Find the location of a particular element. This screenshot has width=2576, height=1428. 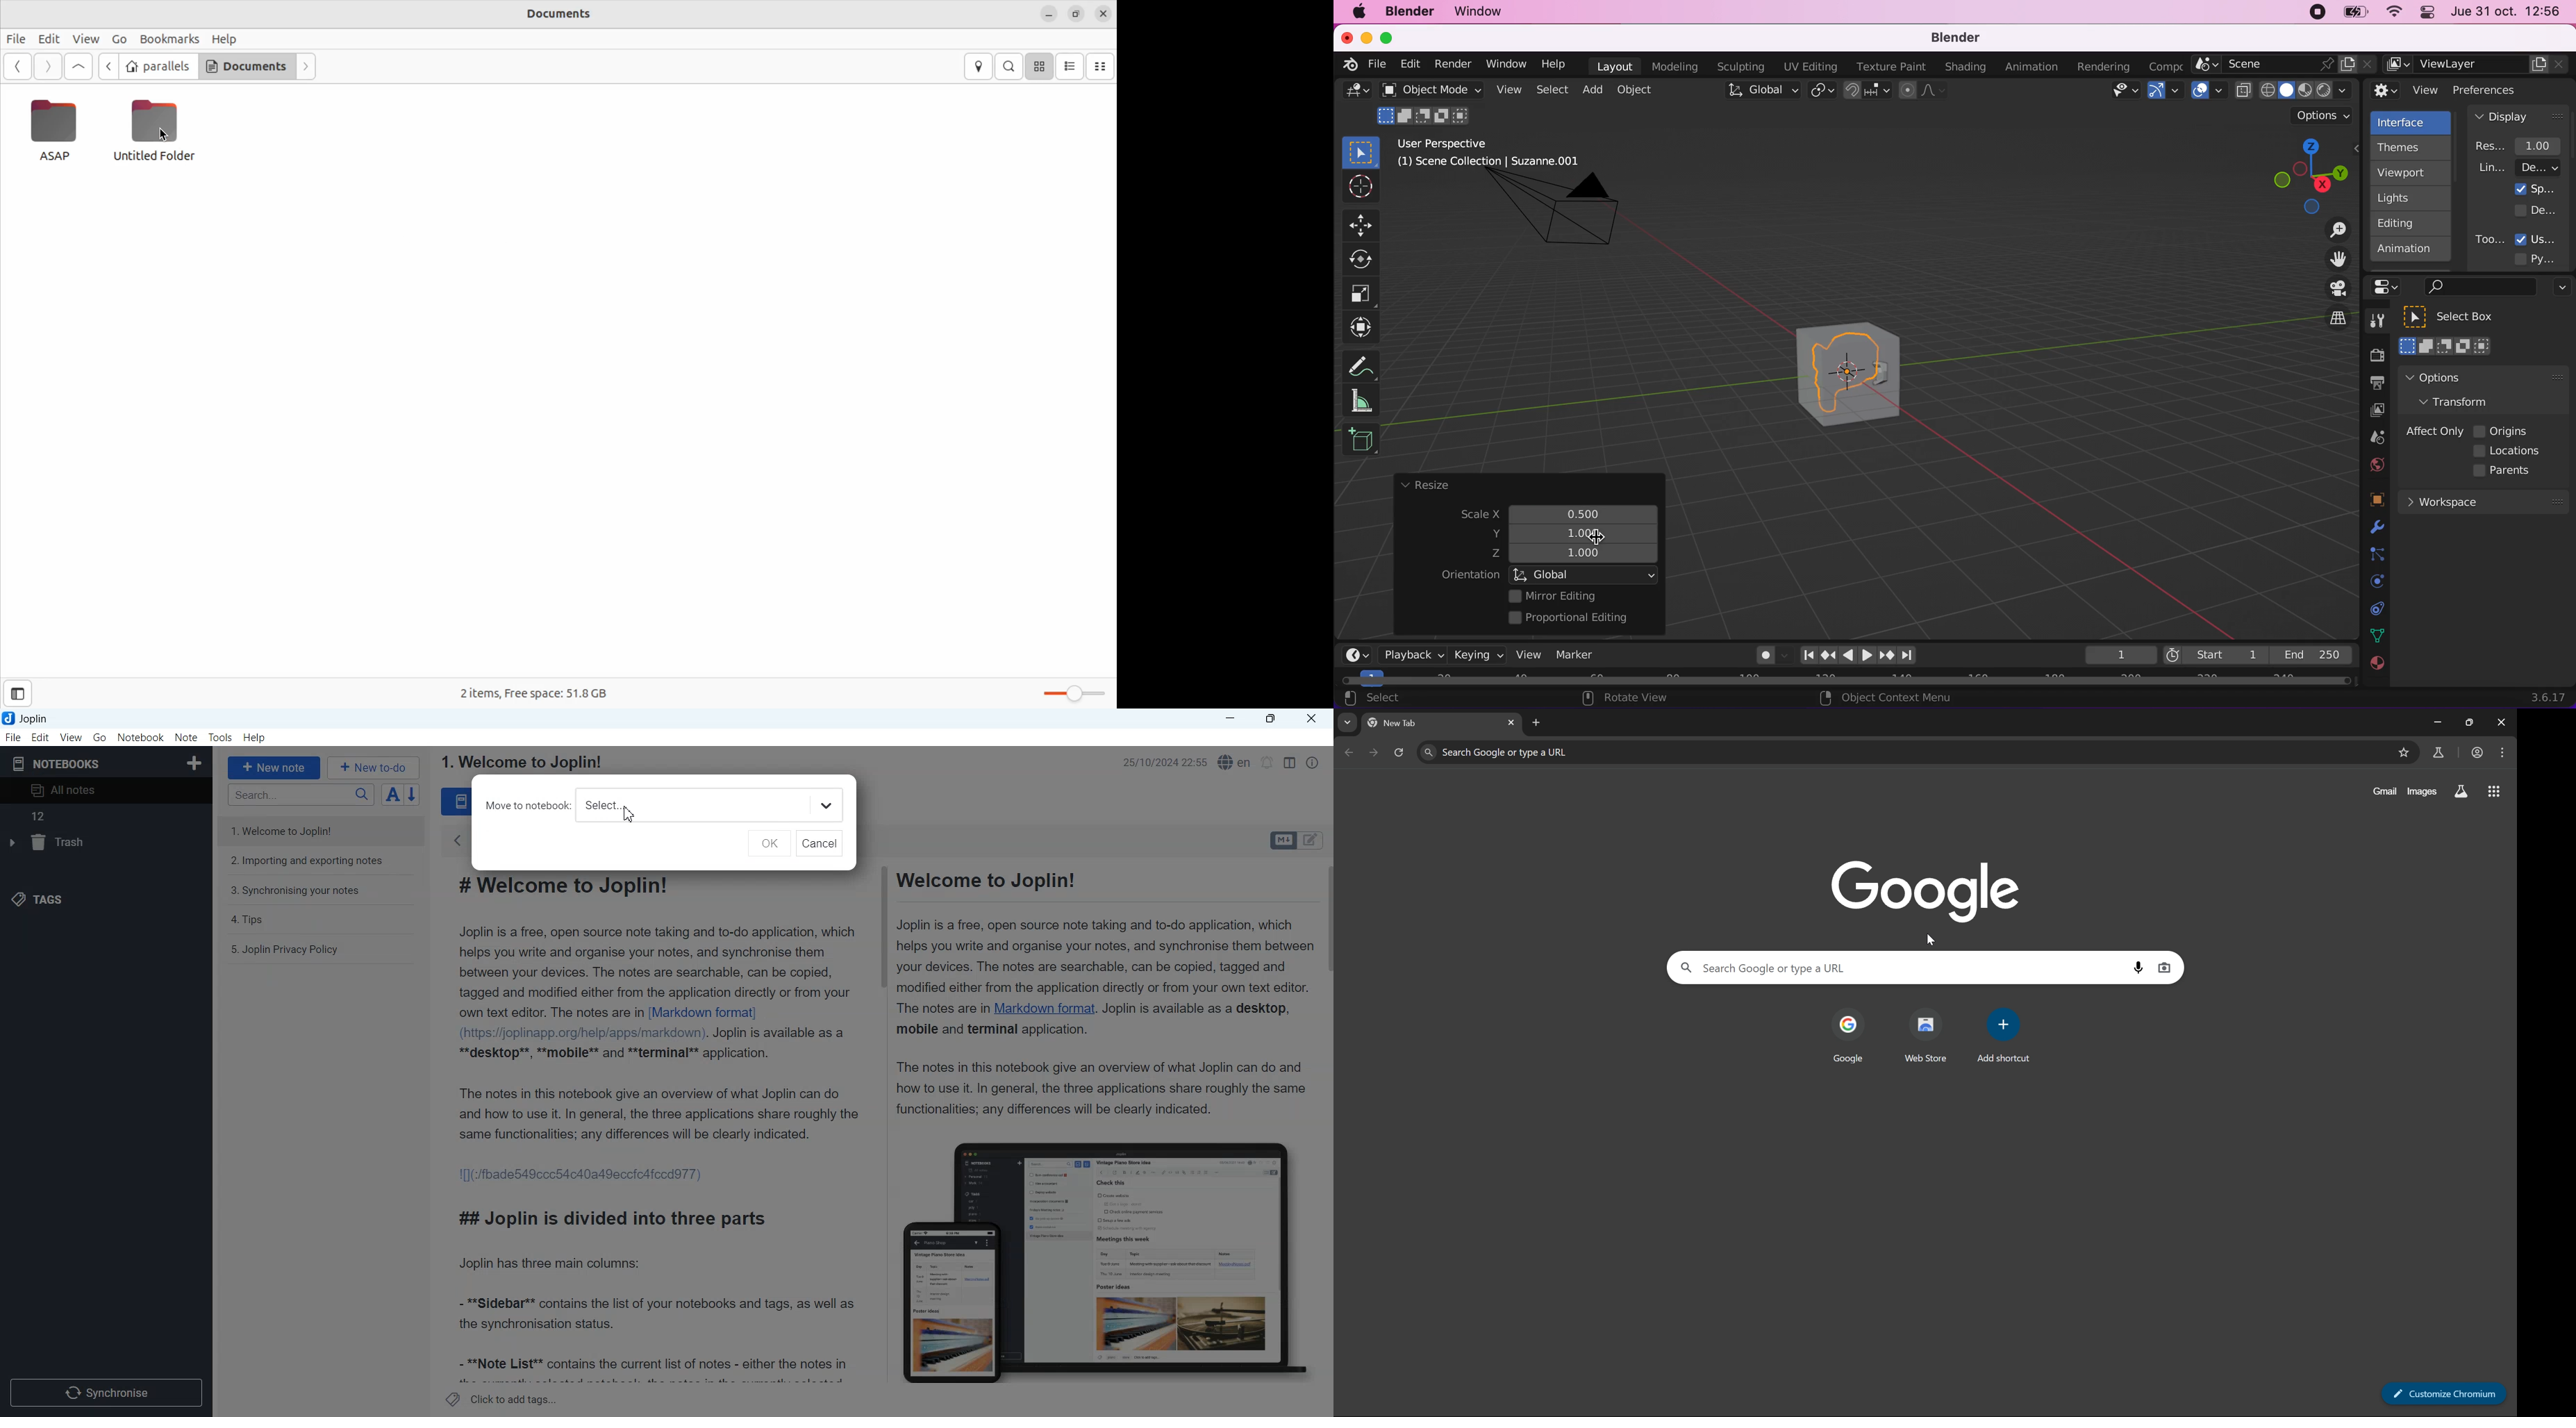

scale x is located at coordinates (1574, 511).